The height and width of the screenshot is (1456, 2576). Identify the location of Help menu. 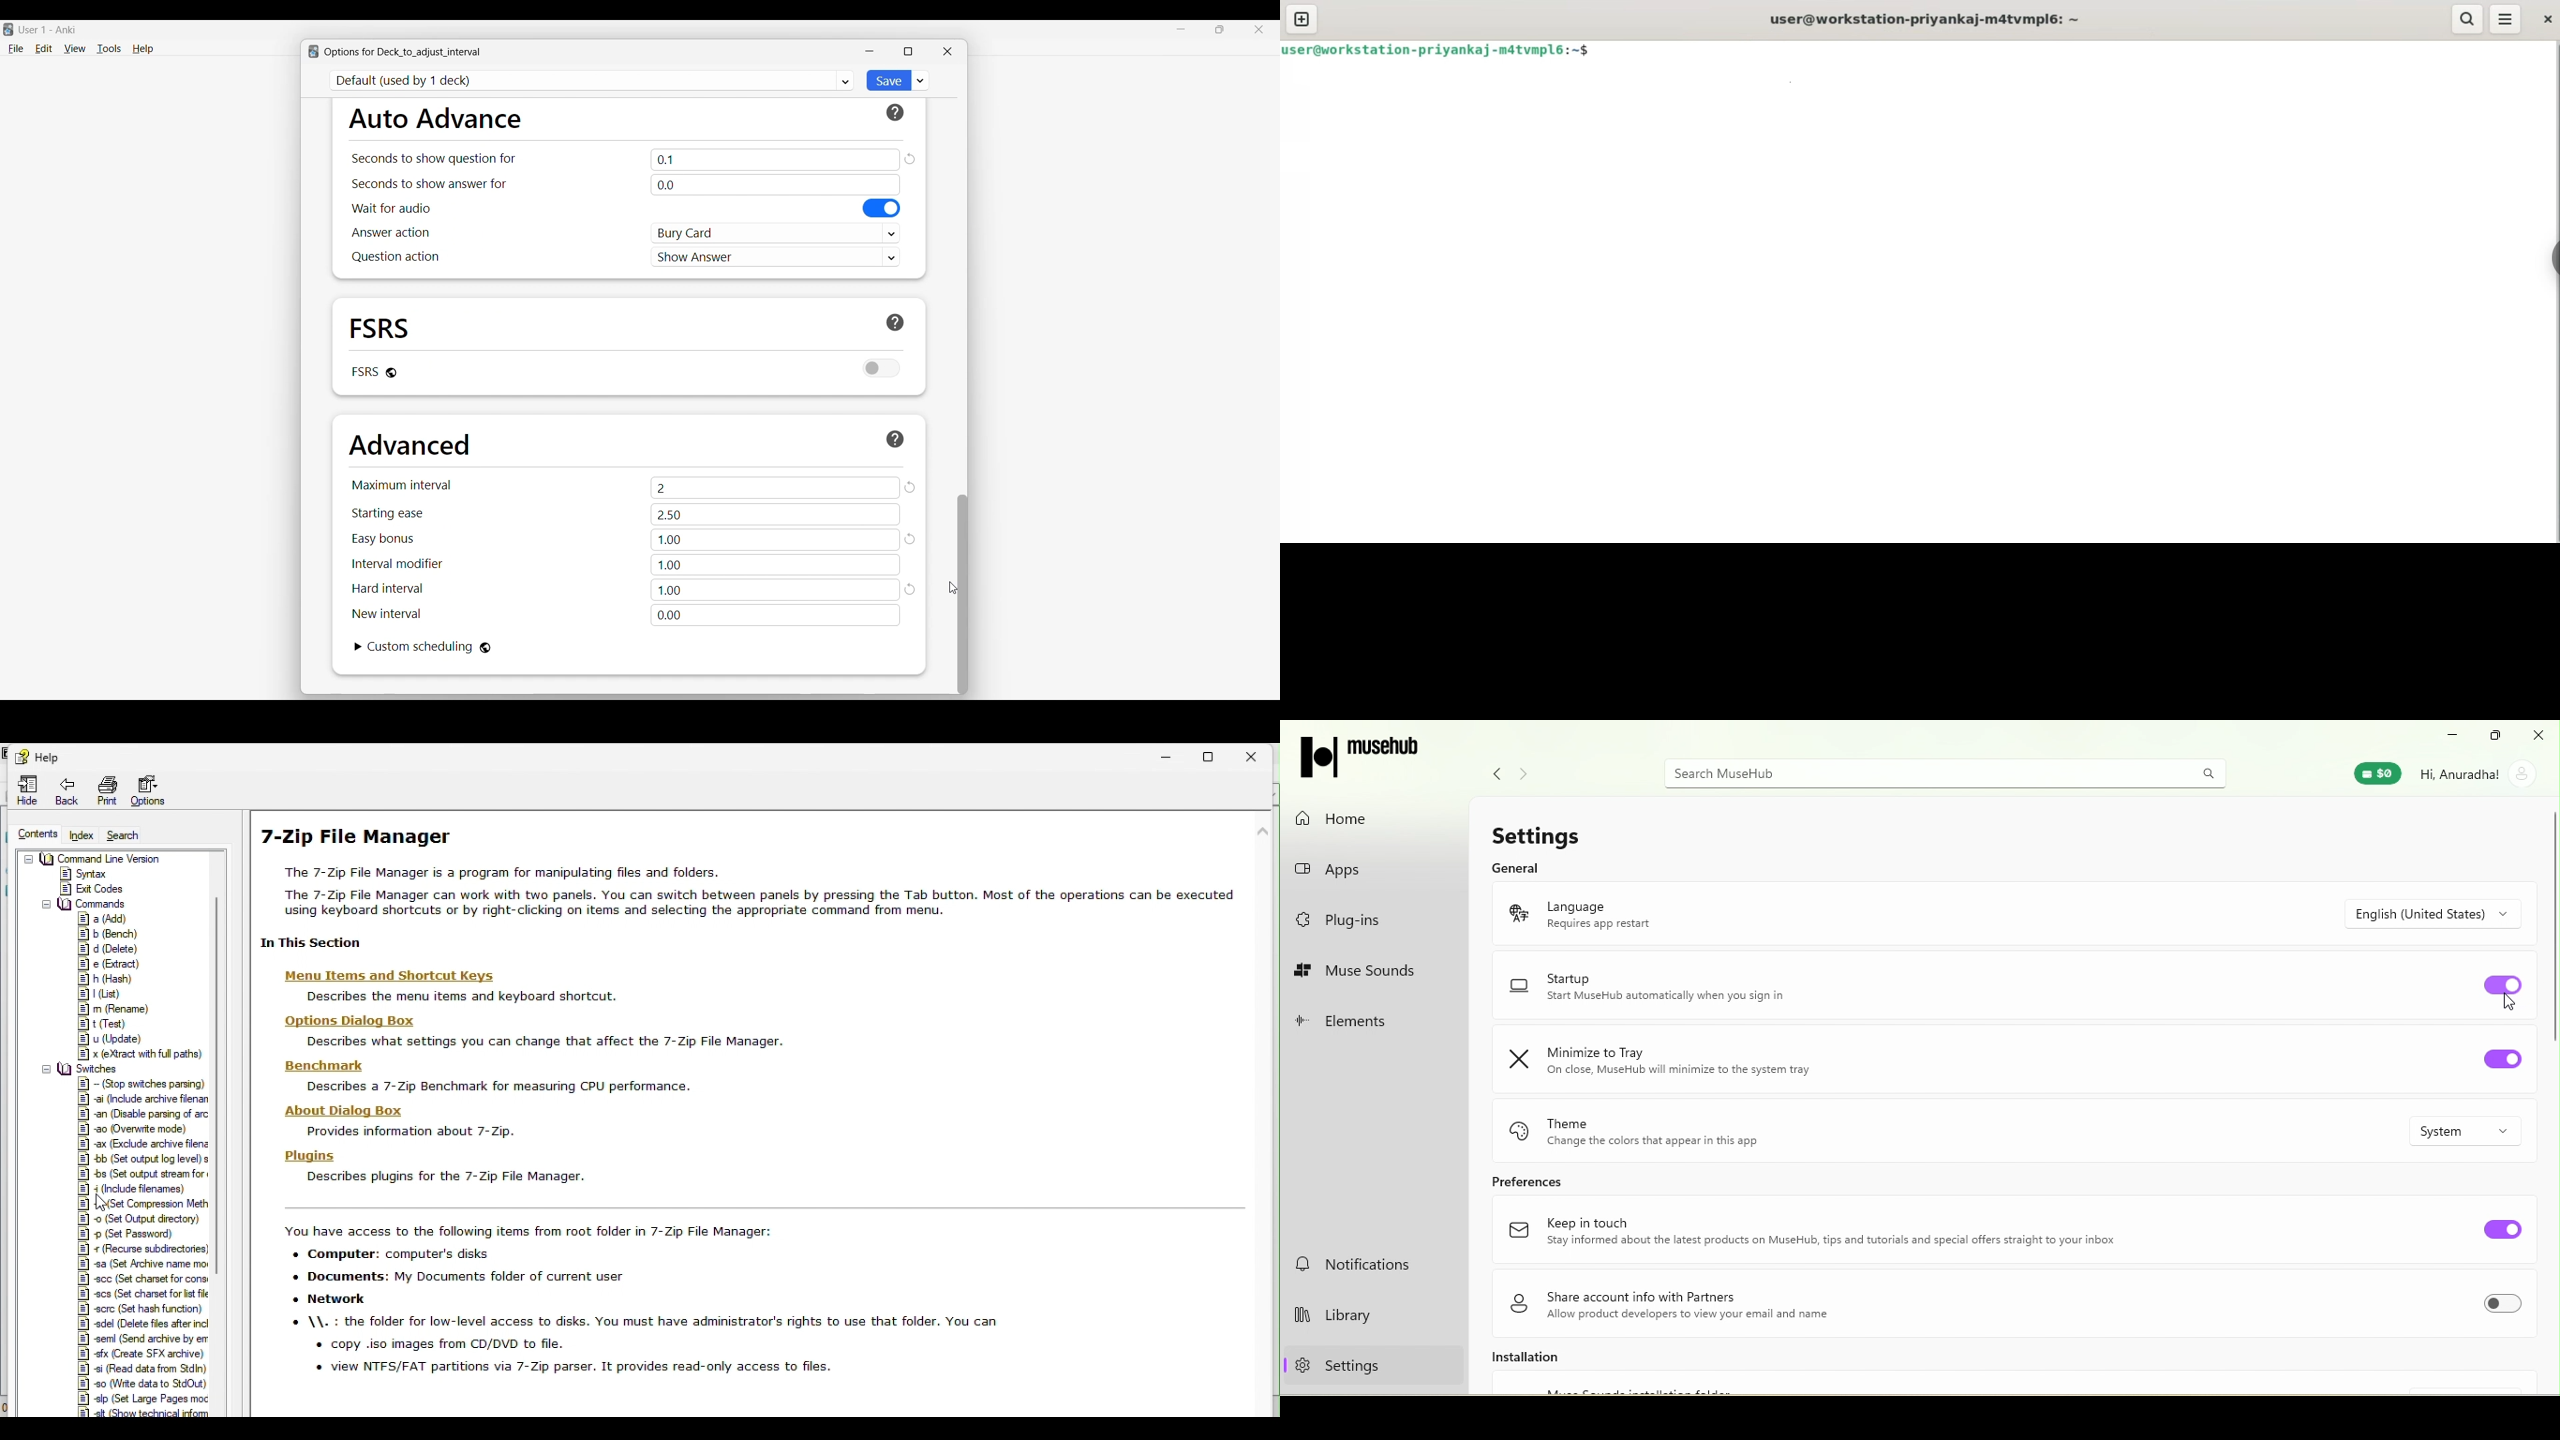
(143, 49).